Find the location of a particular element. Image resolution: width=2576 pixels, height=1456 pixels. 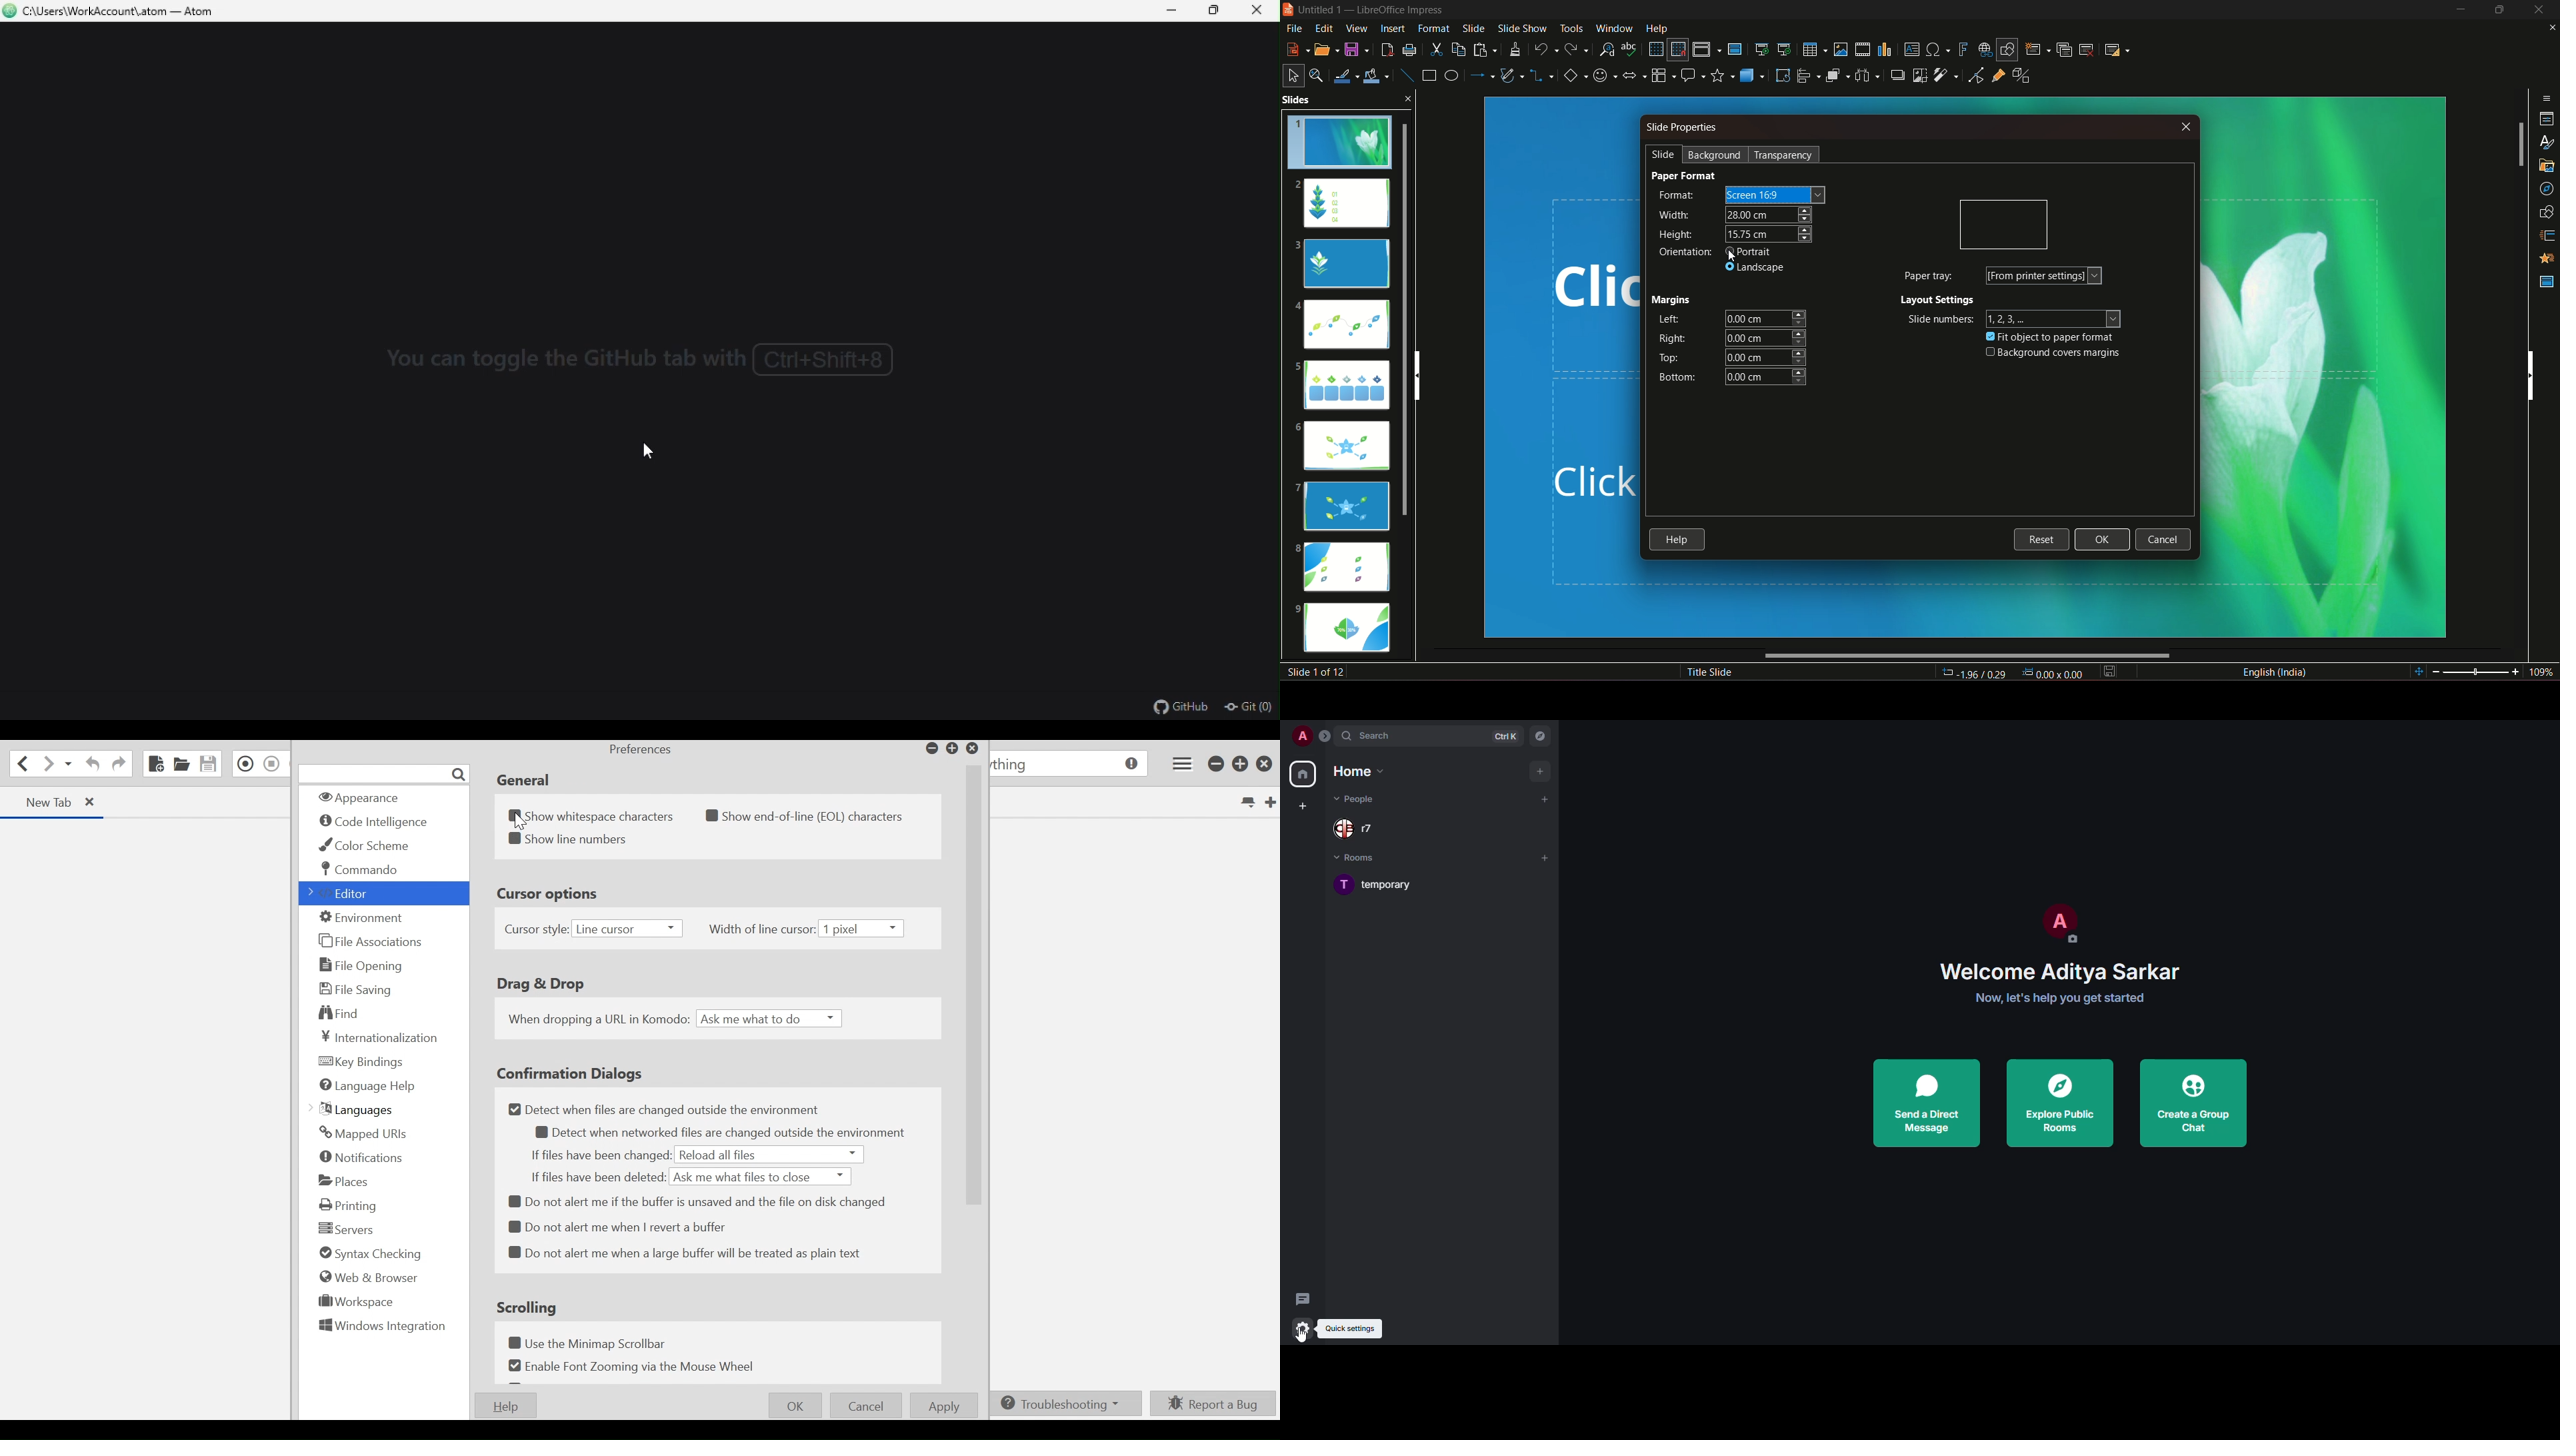

table is located at coordinates (1813, 48).